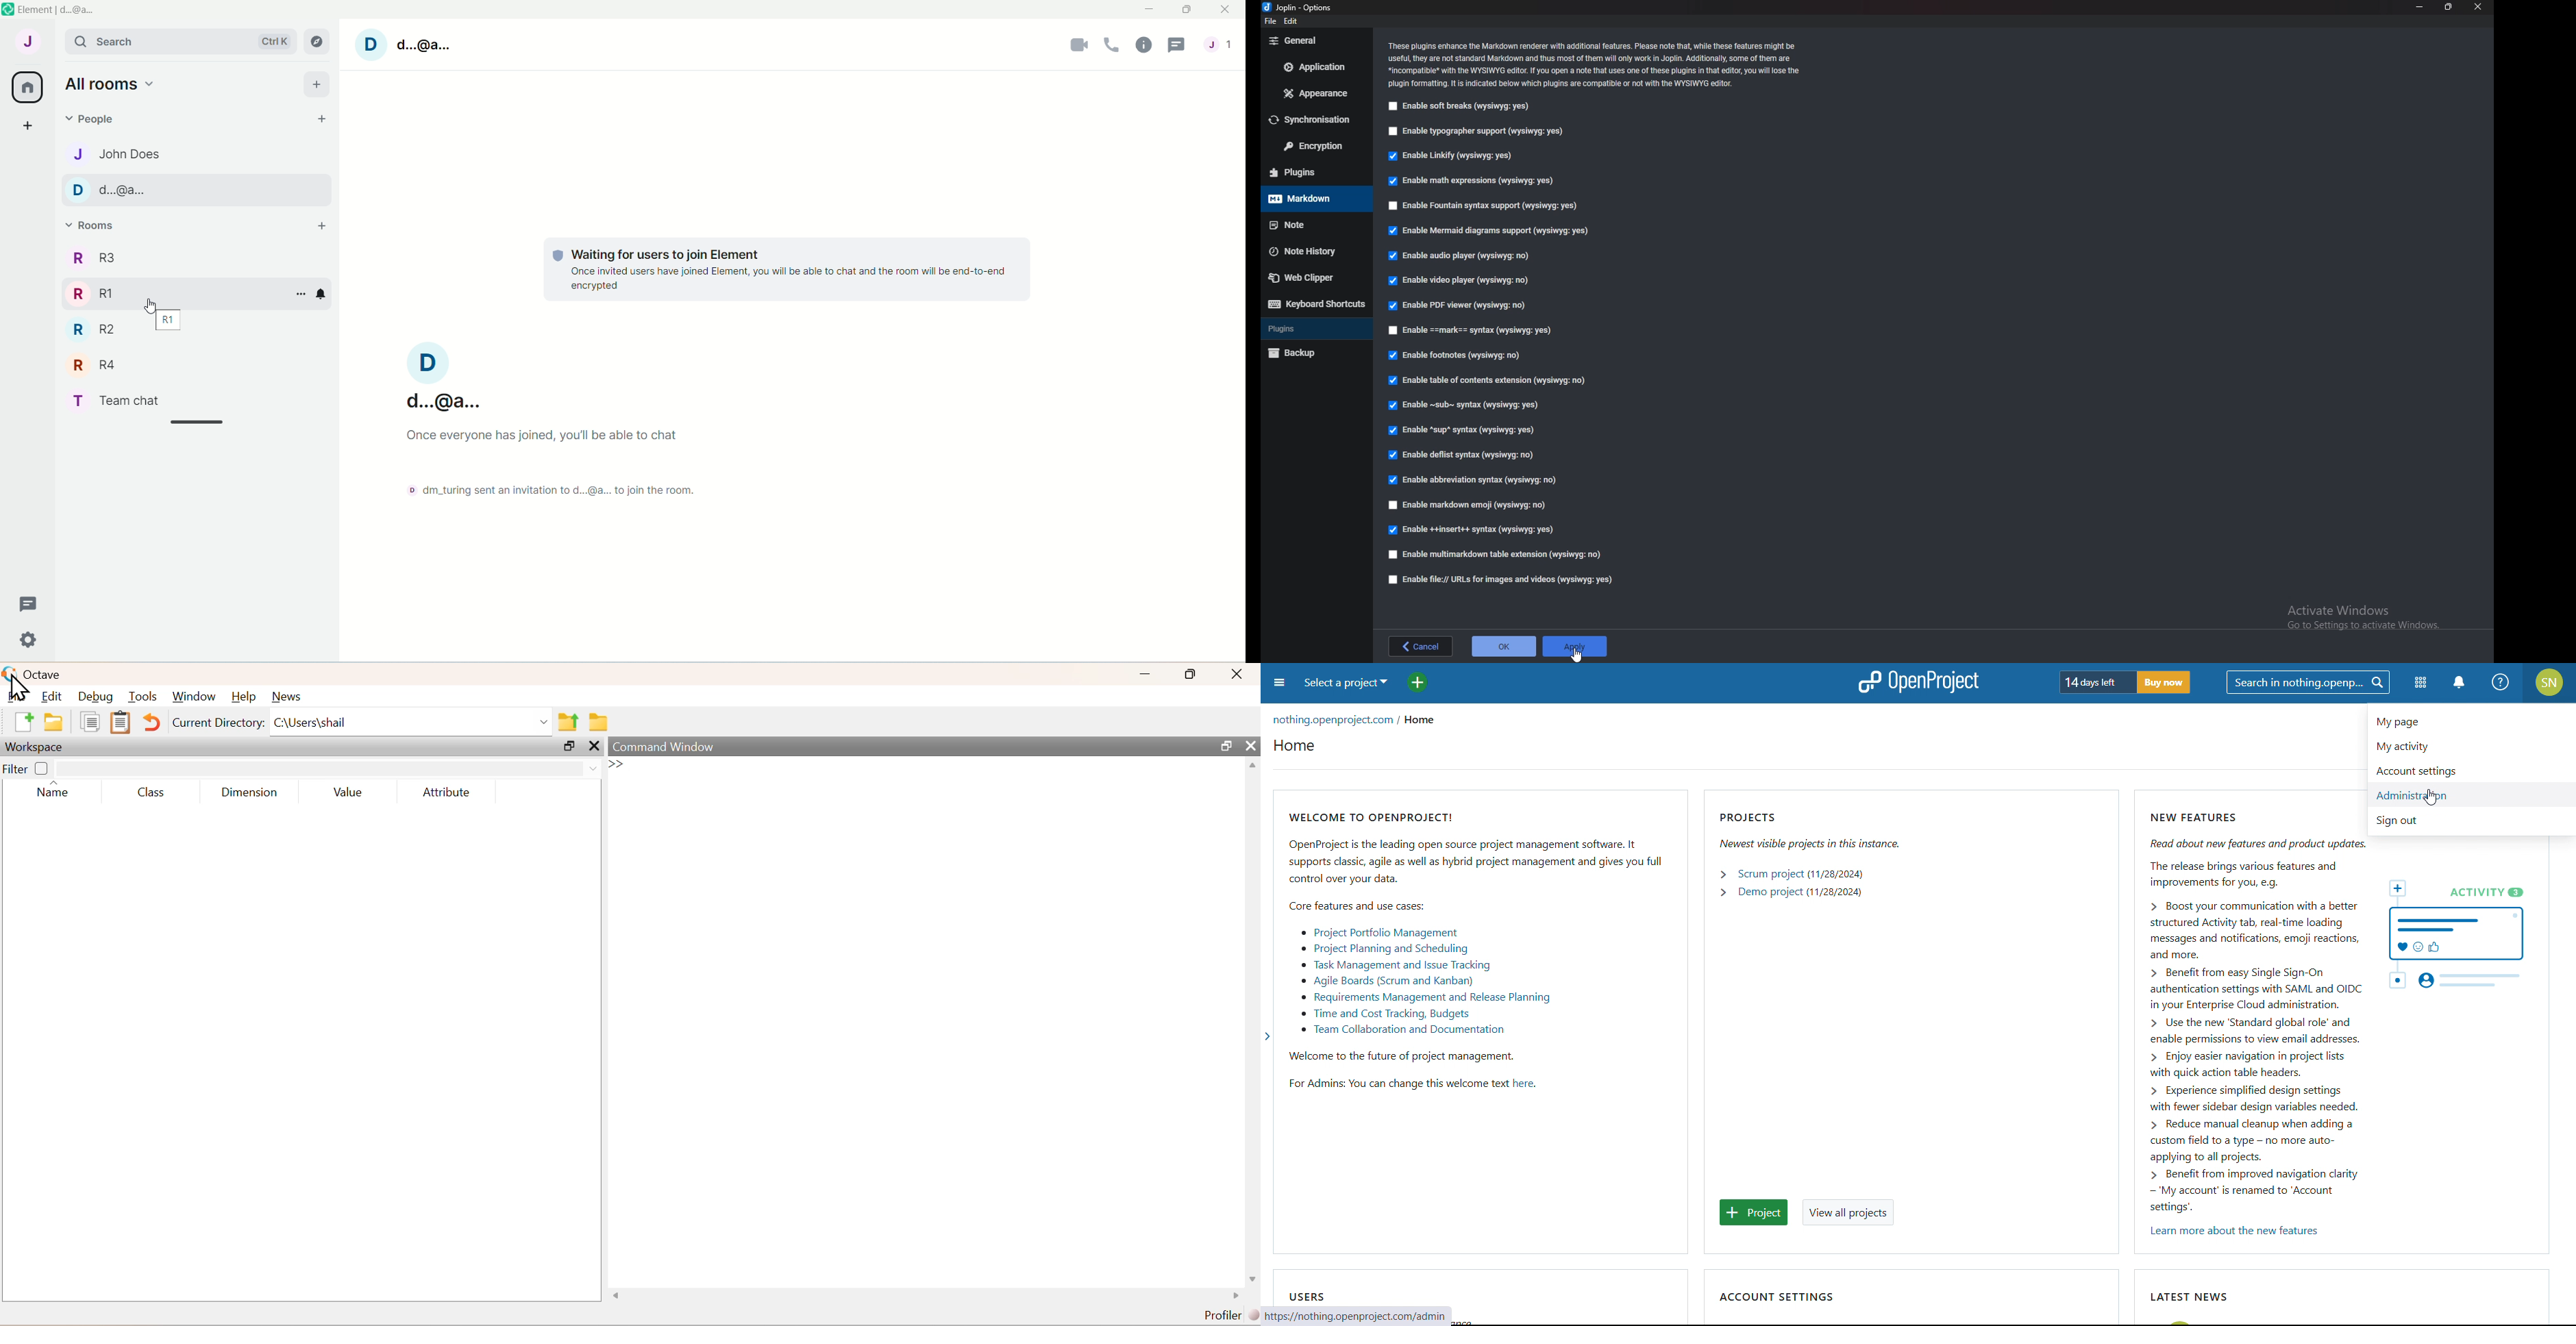  Describe the element at coordinates (96, 696) in the screenshot. I see `Debug` at that location.